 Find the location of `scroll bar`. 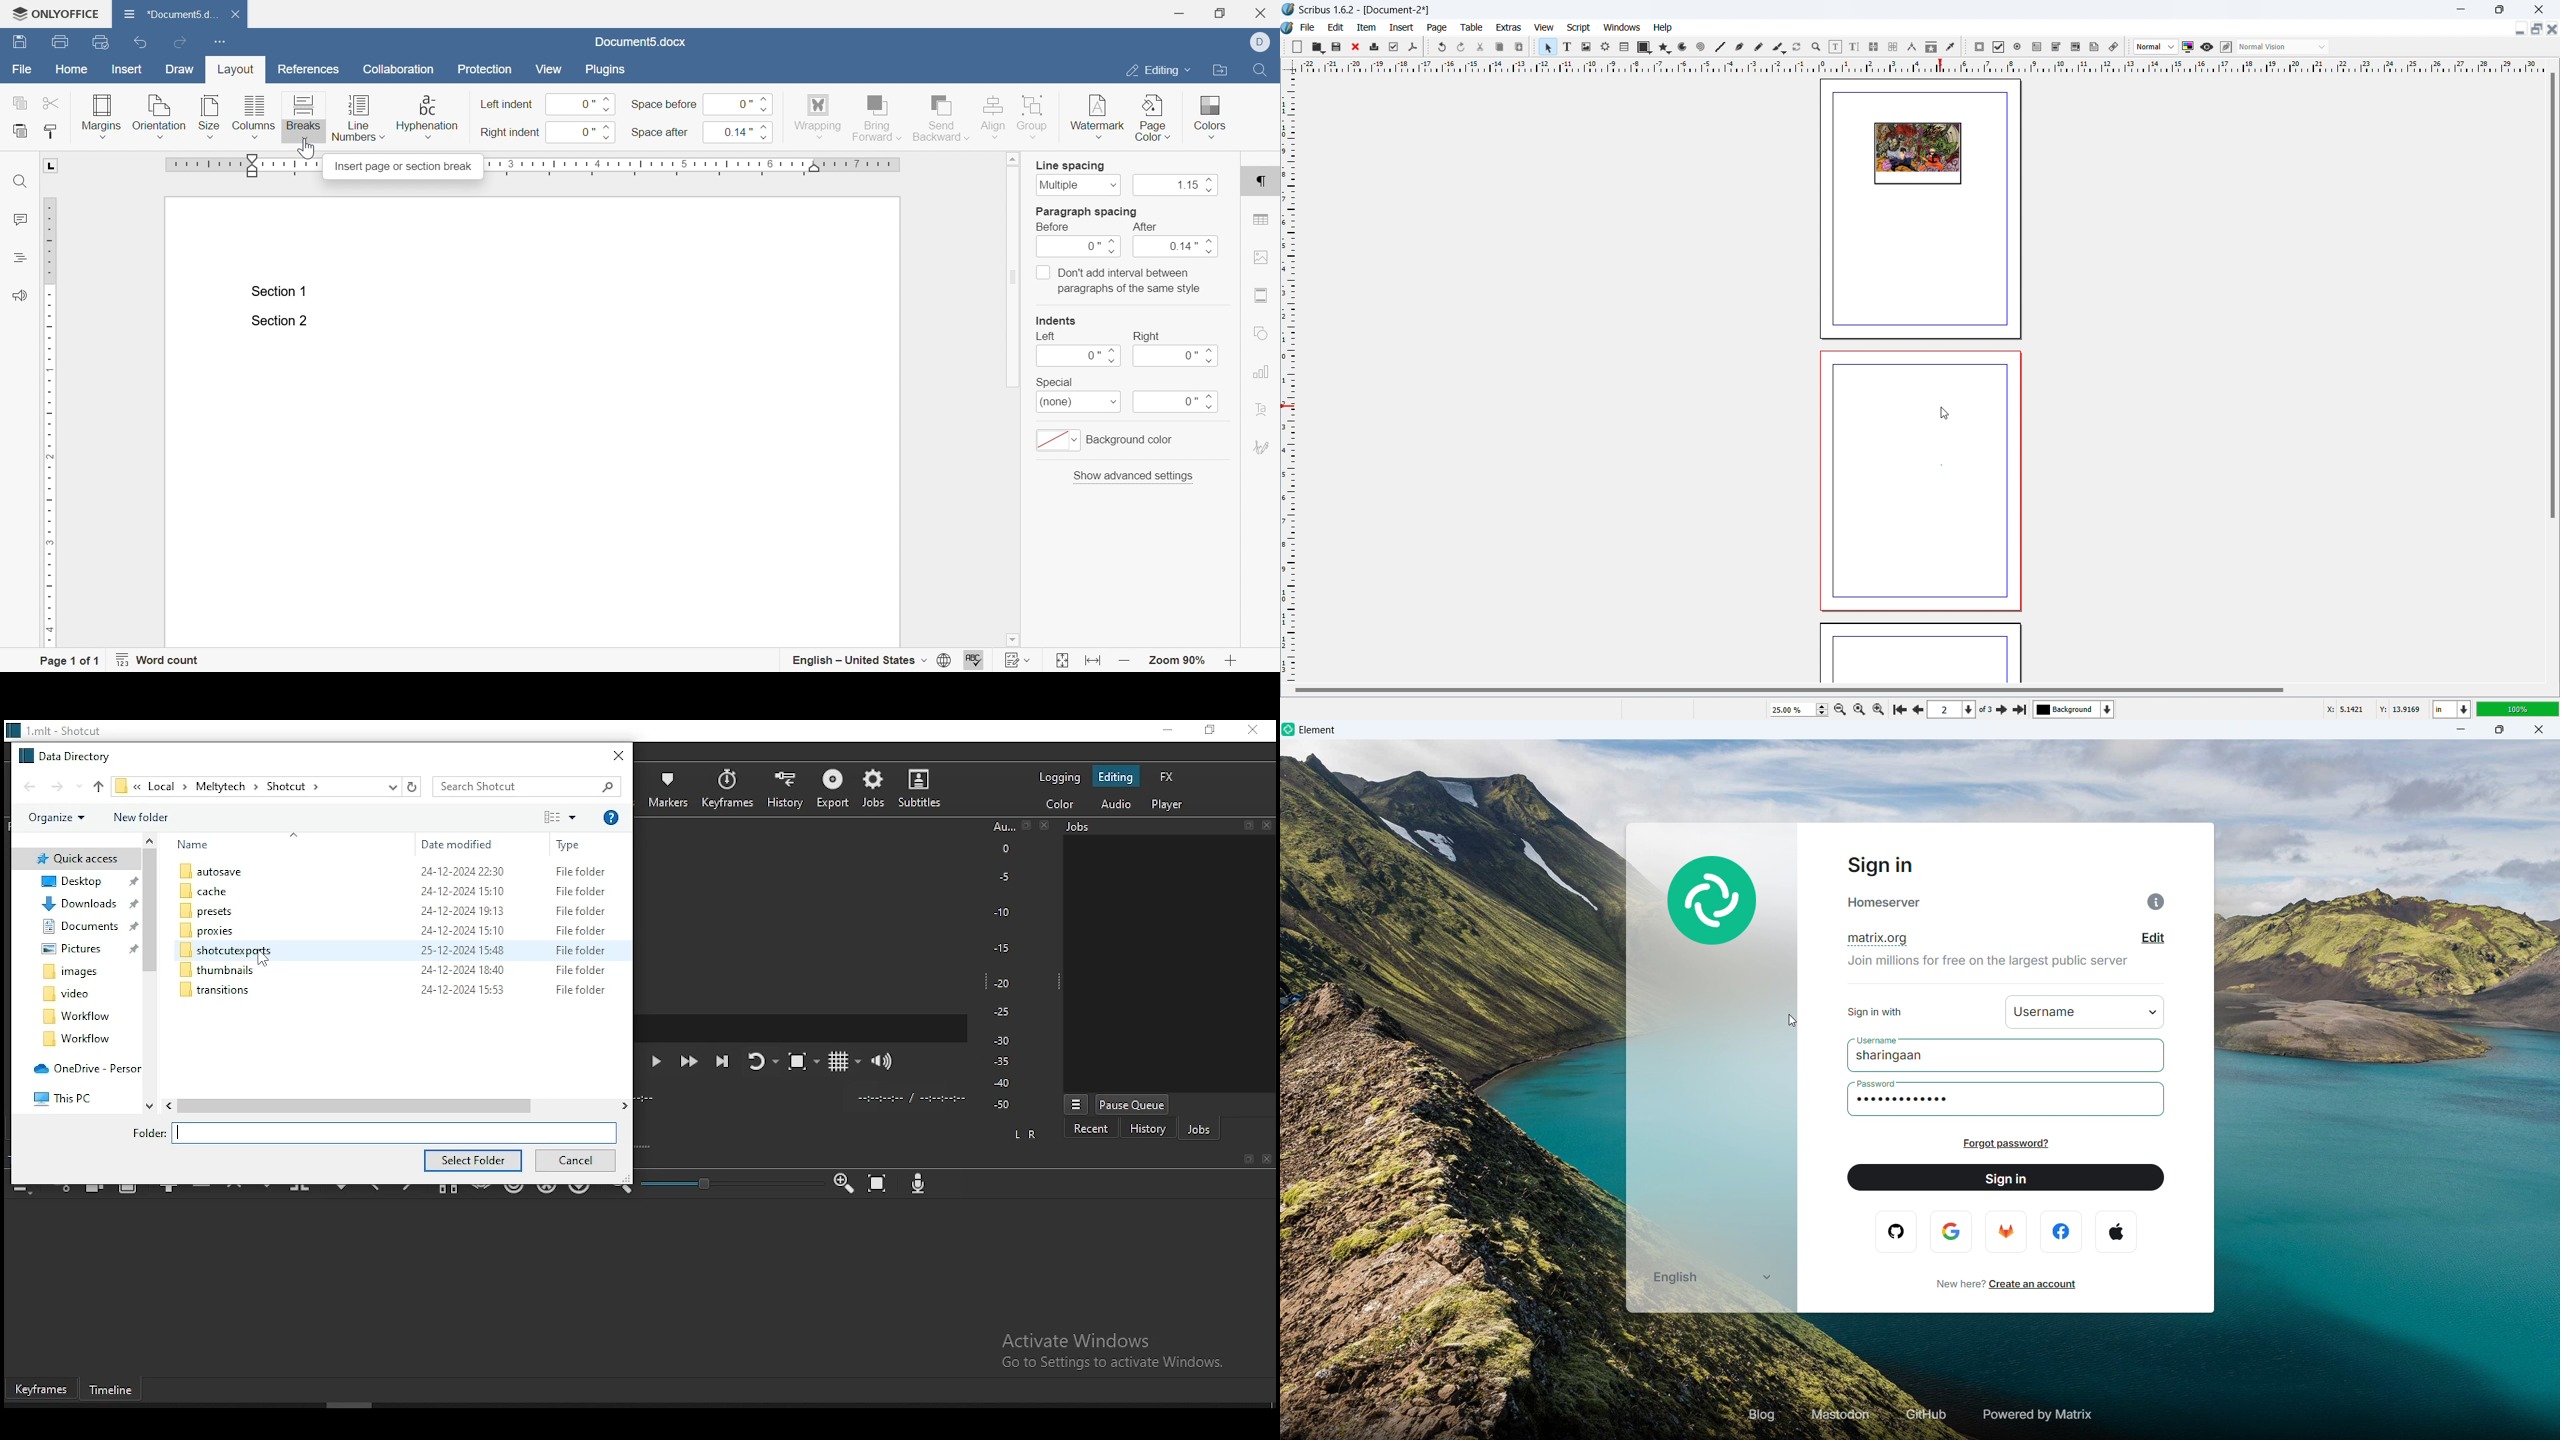

scroll bar is located at coordinates (378, 1406).